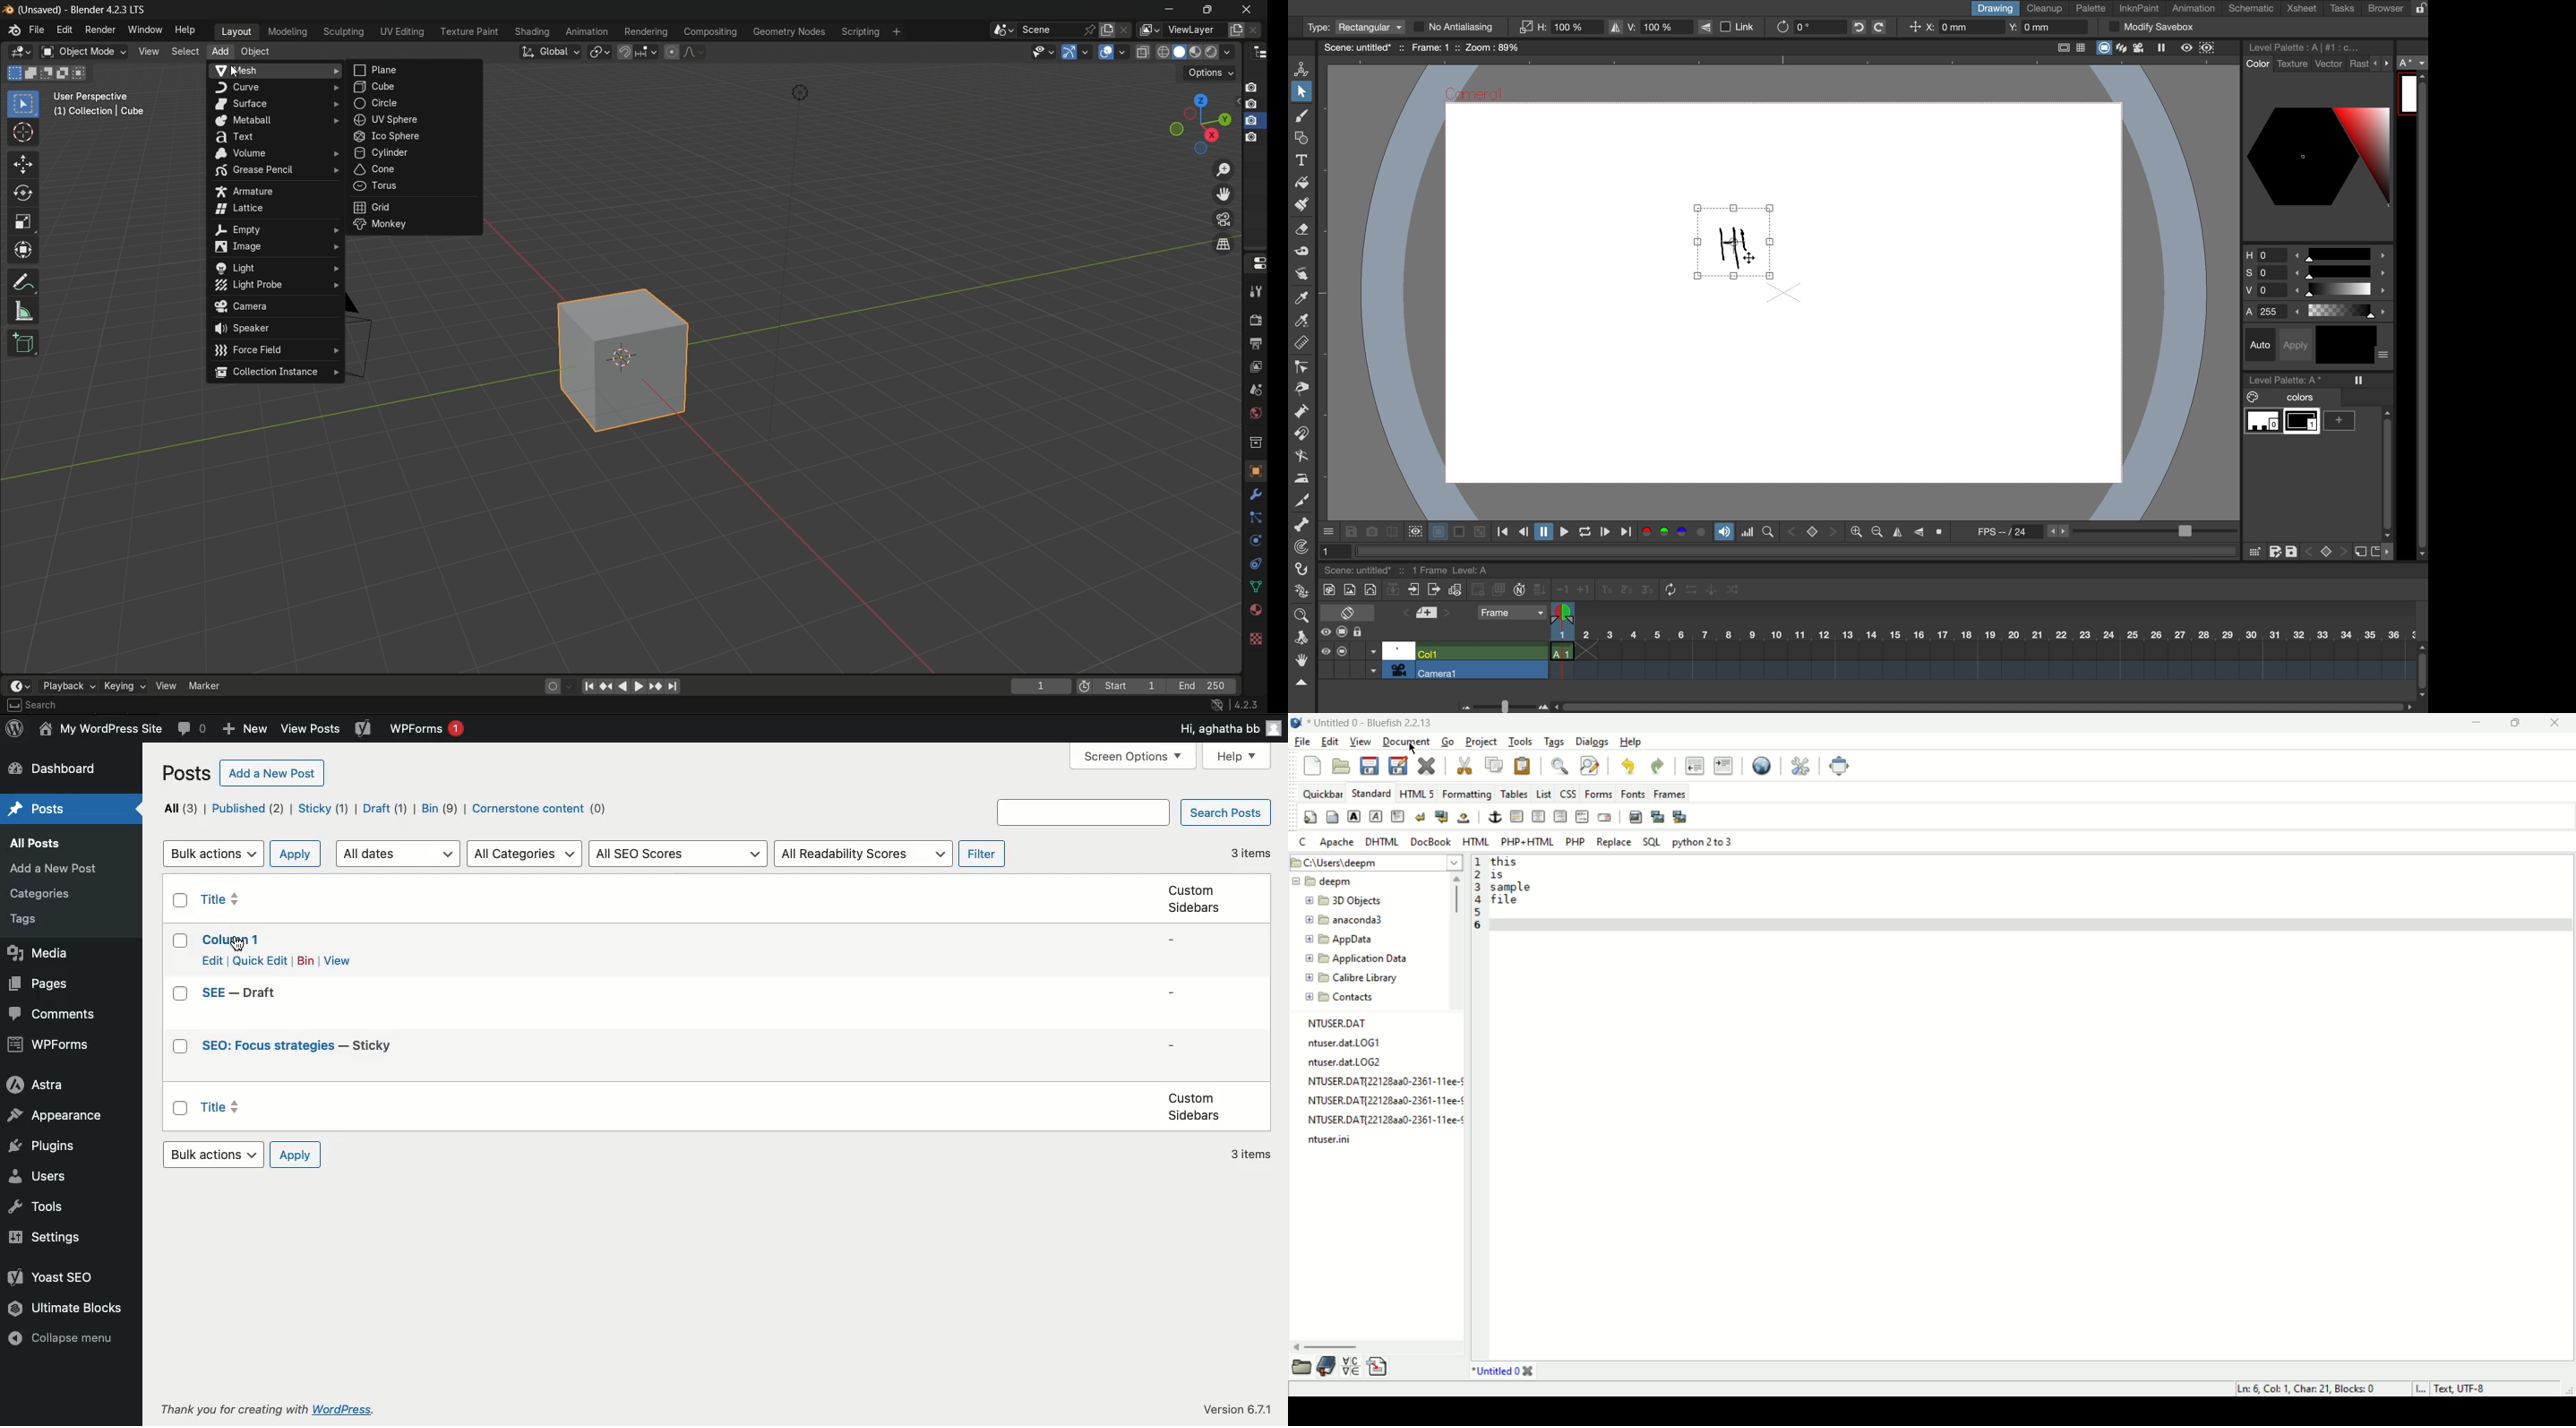  I want to click on shading, so click(531, 32).